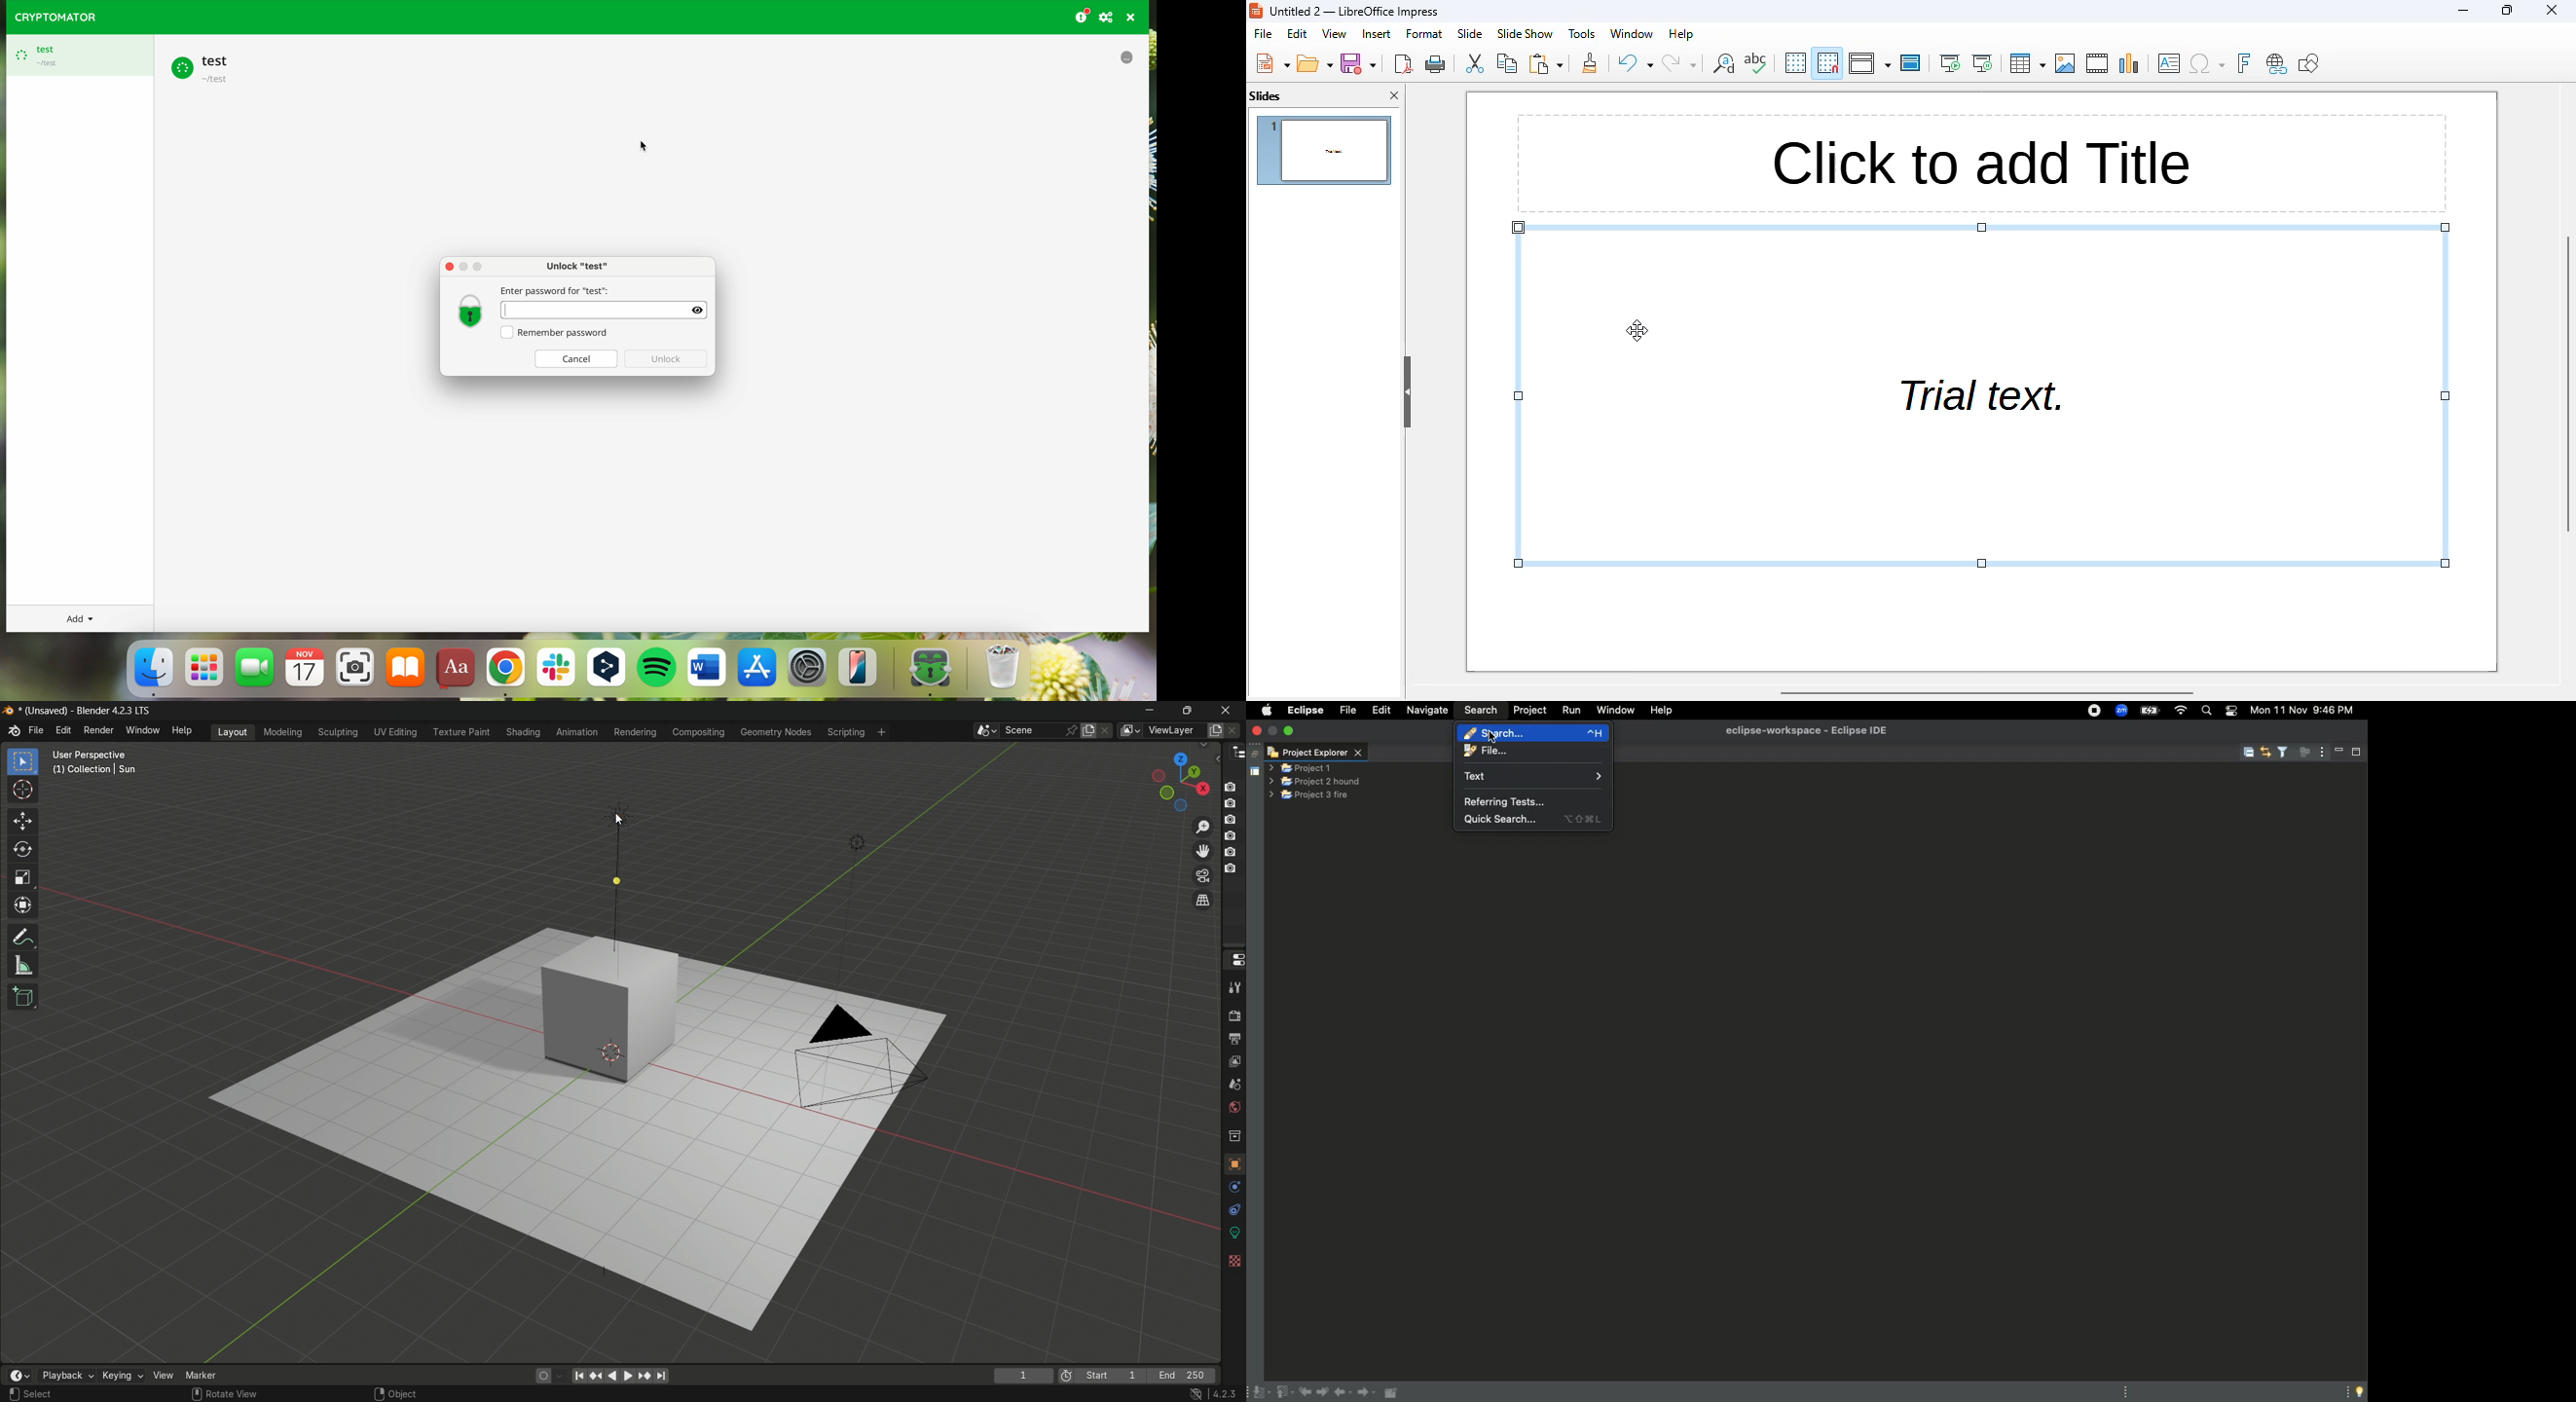 The height and width of the screenshot is (1428, 2576). What do you see at coordinates (1335, 33) in the screenshot?
I see `view` at bounding box center [1335, 33].